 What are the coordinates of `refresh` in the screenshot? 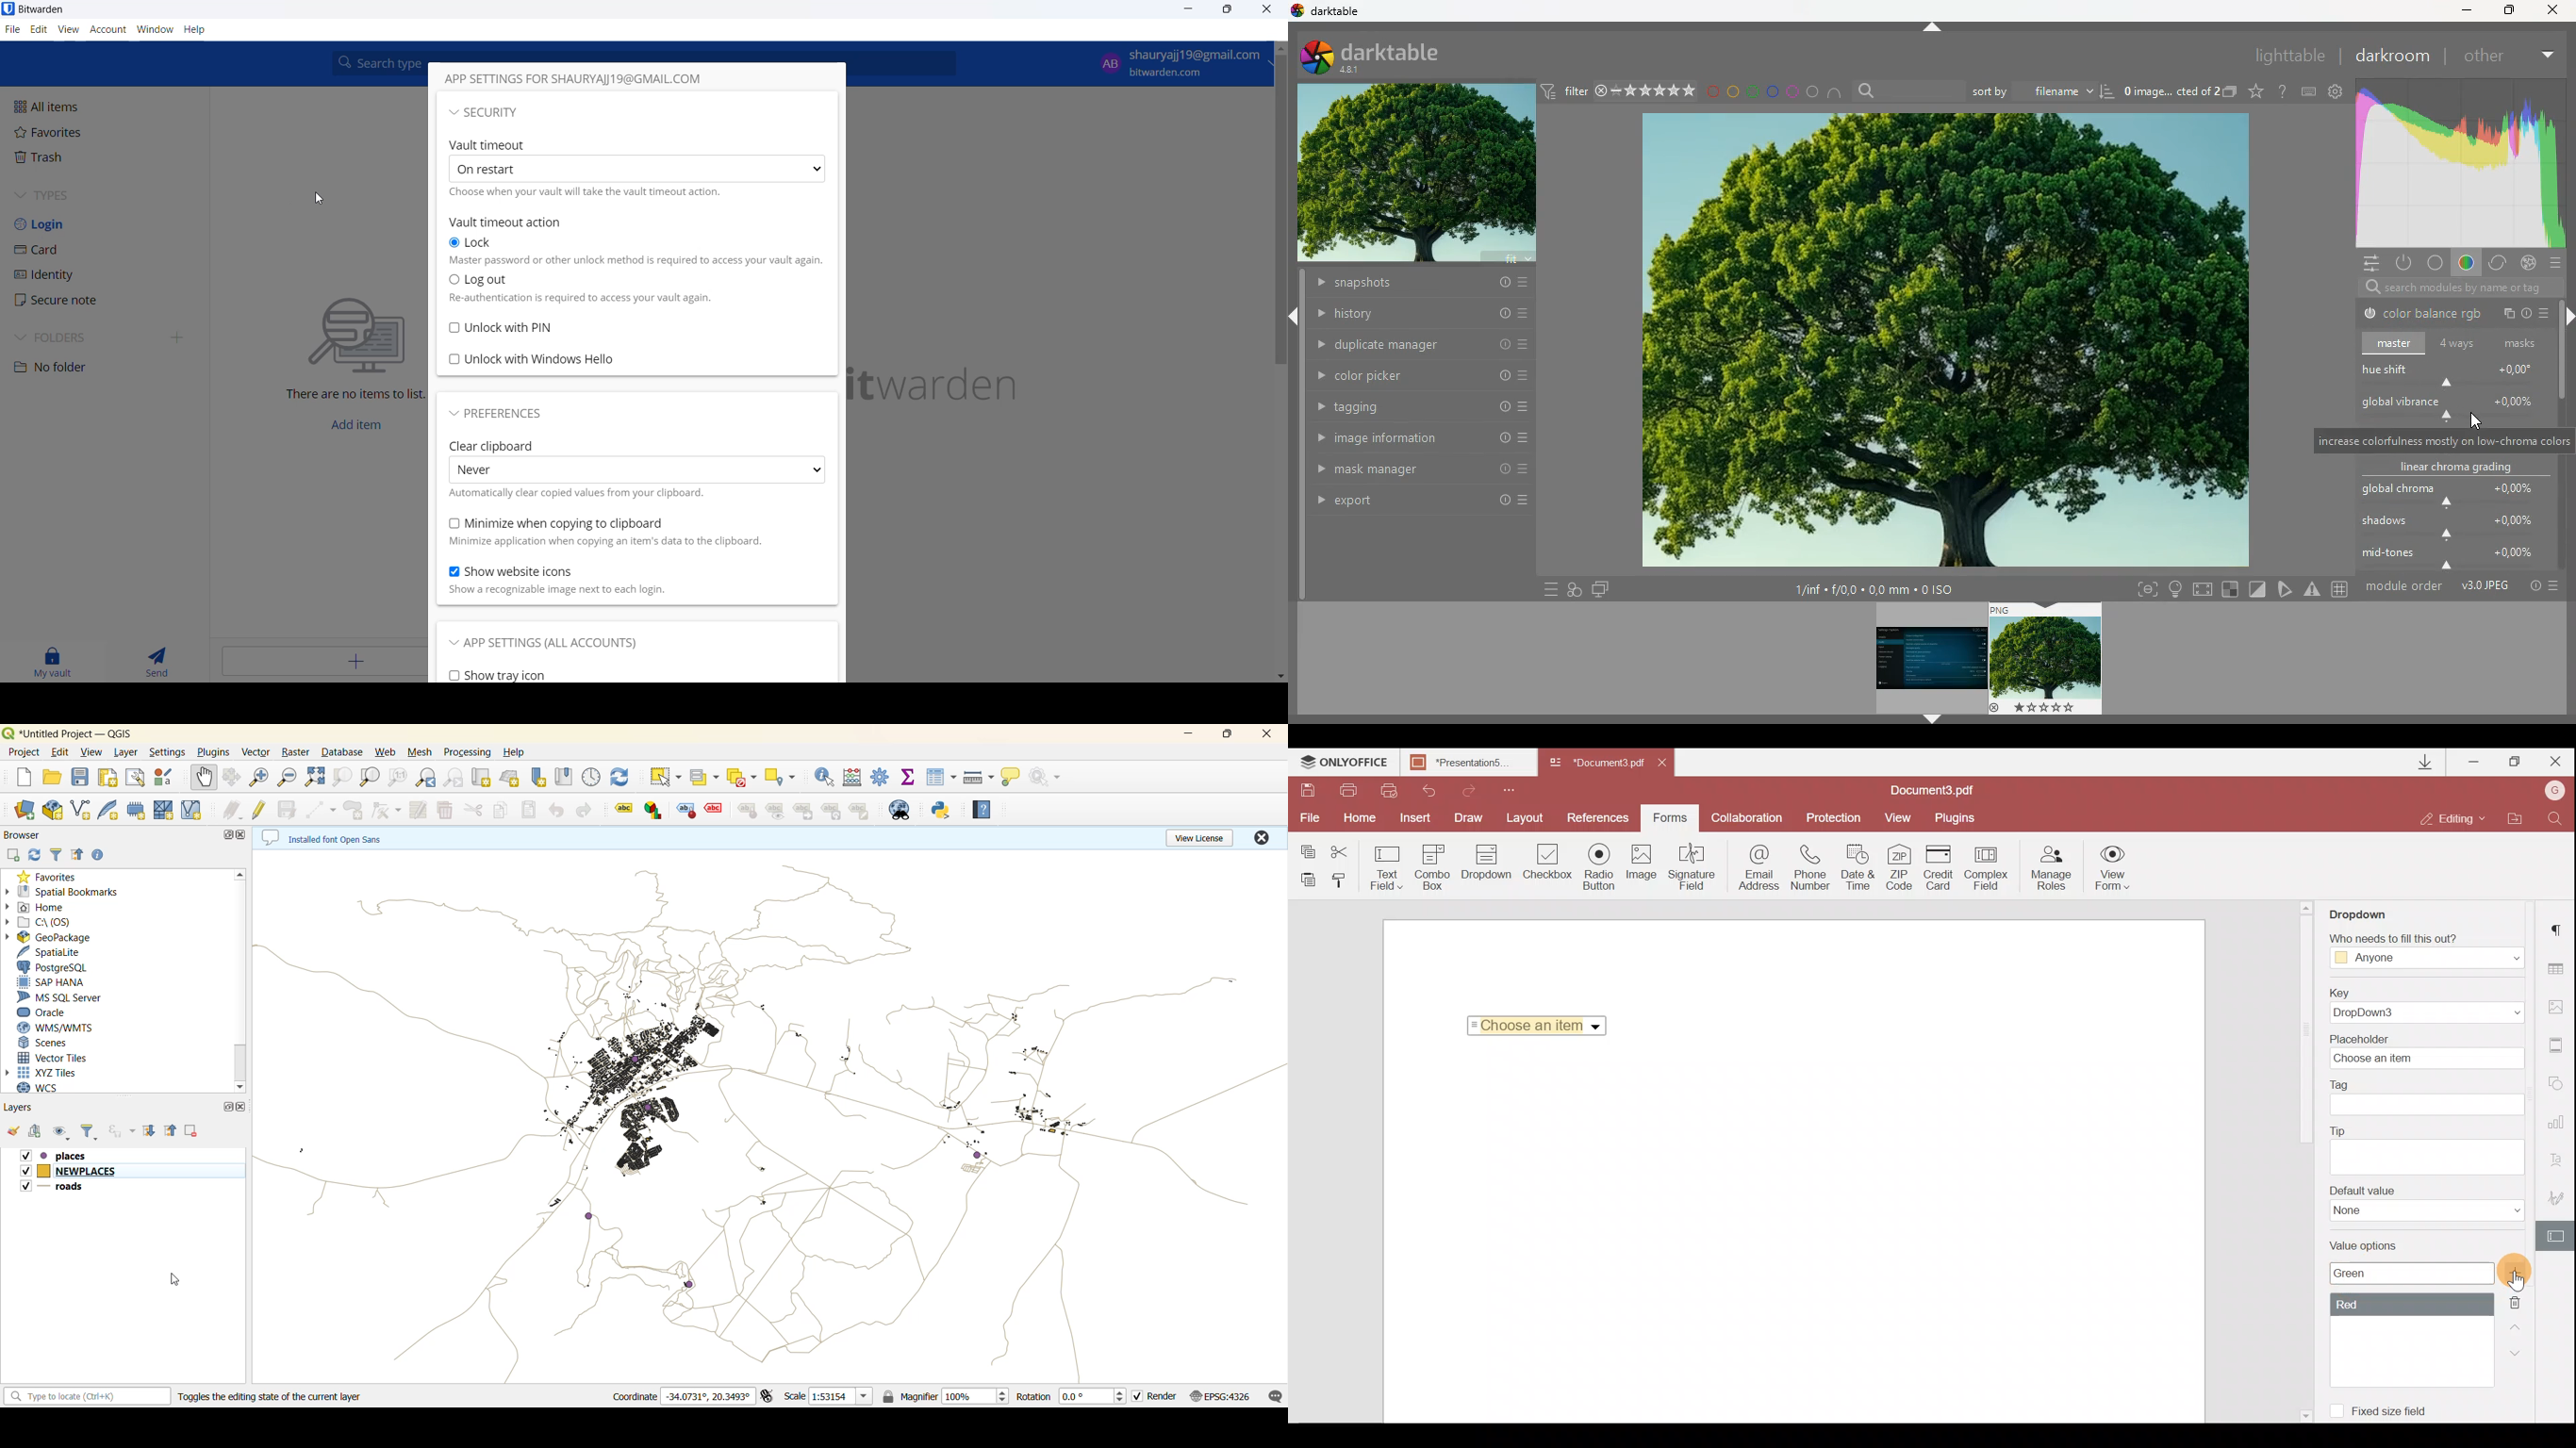 It's located at (36, 855).